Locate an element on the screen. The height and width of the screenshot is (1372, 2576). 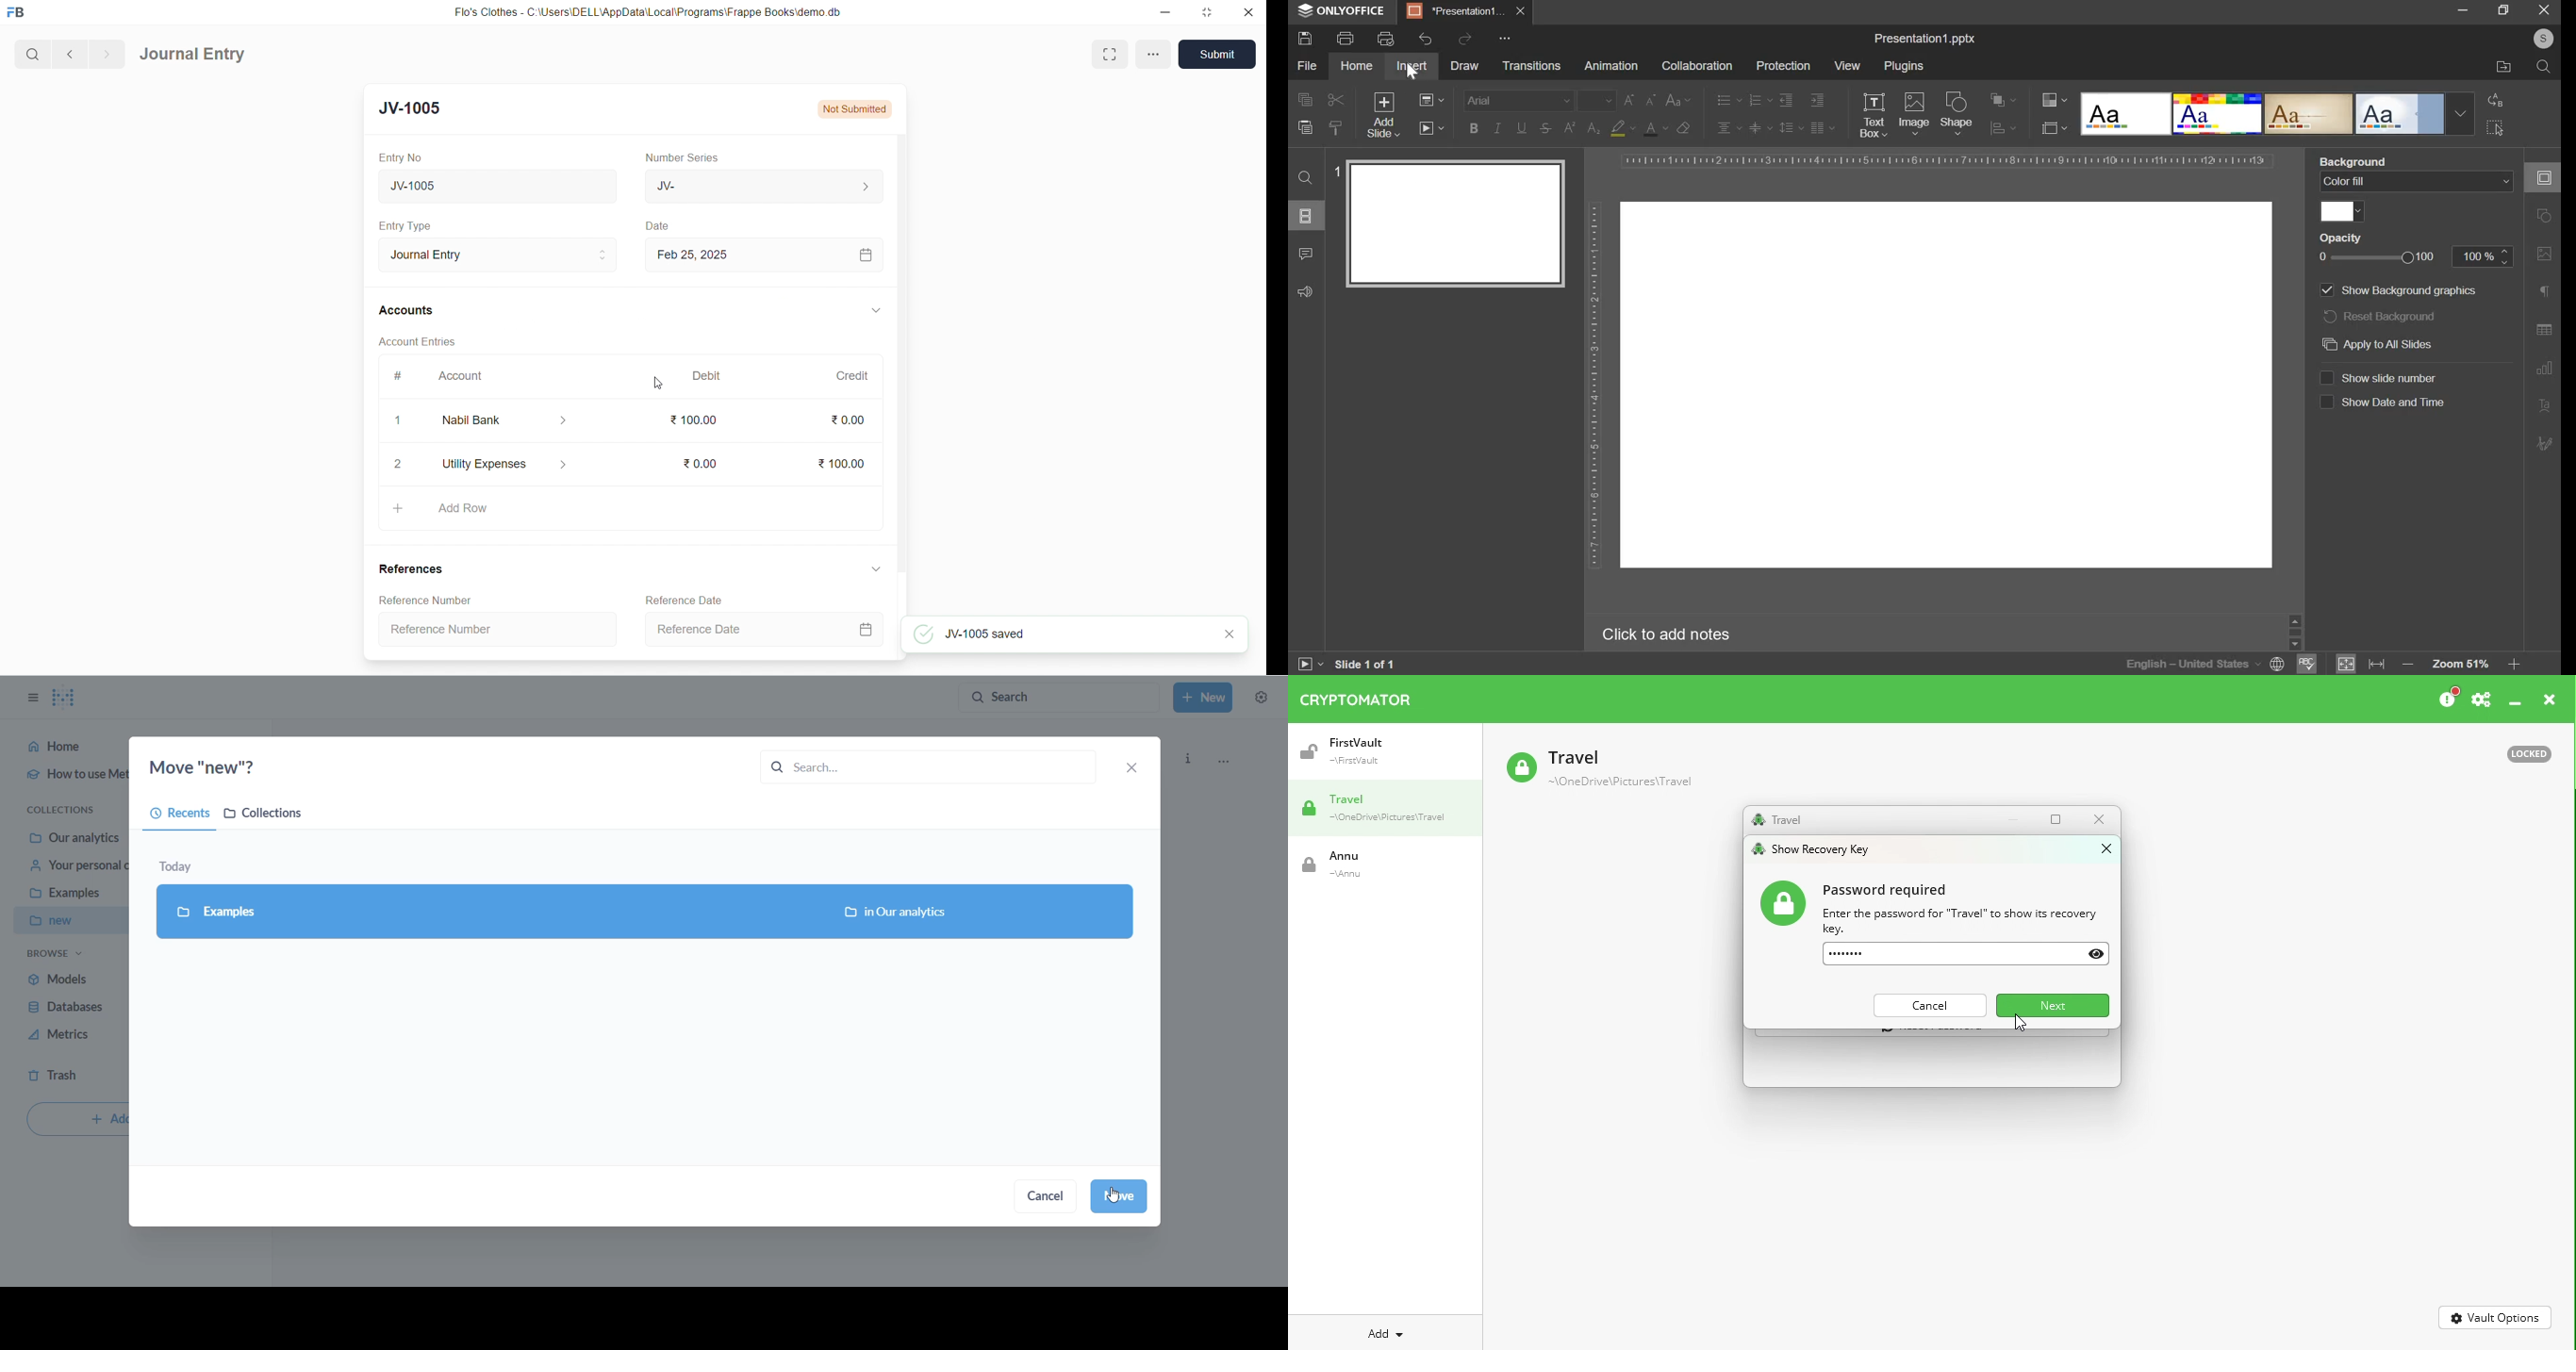
horizontal alignment is located at coordinates (1728, 128).